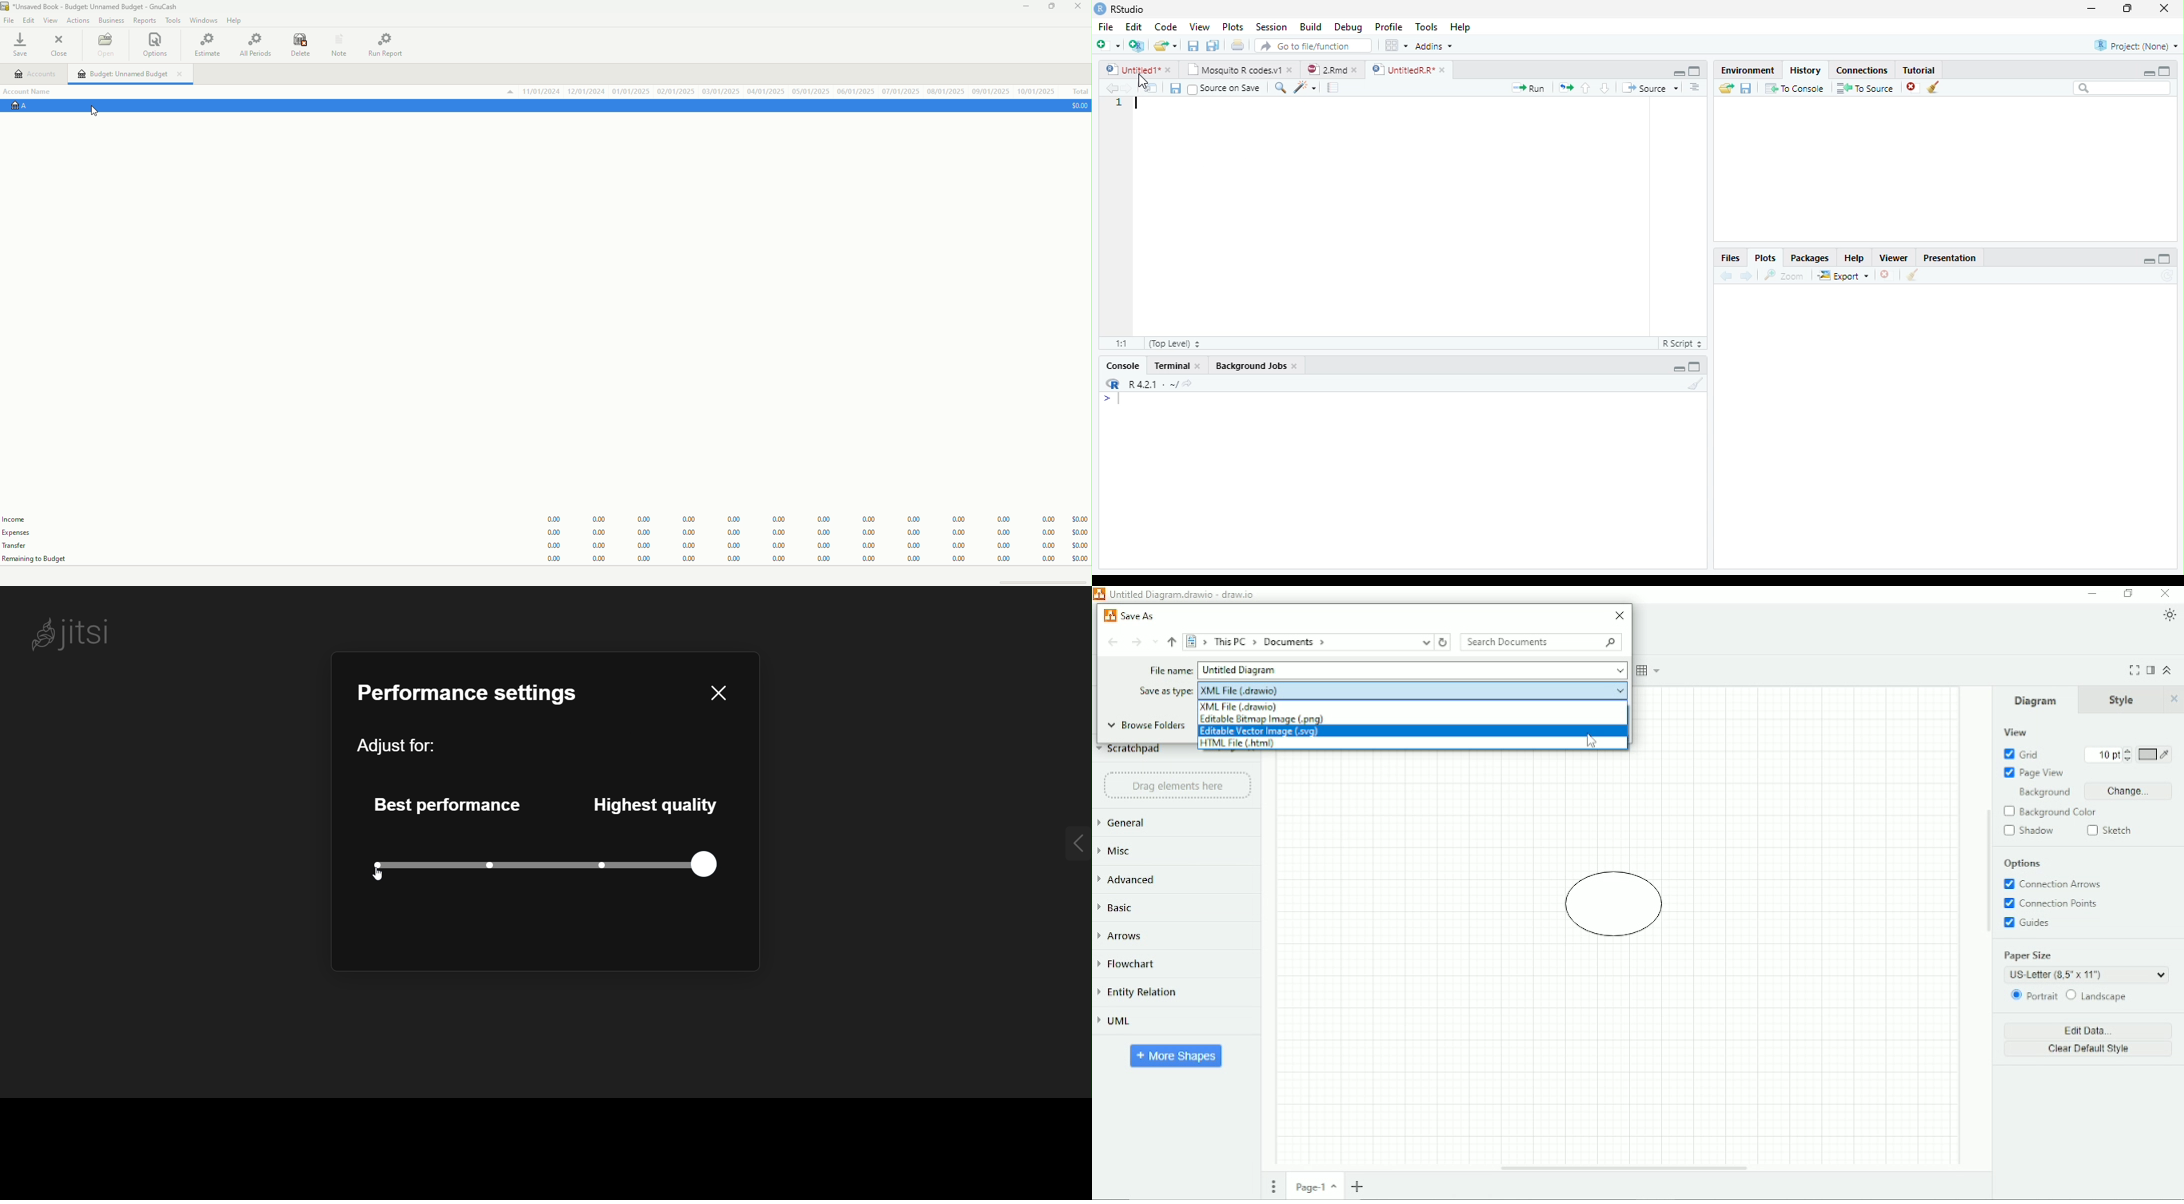  I want to click on restore, so click(2127, 9).